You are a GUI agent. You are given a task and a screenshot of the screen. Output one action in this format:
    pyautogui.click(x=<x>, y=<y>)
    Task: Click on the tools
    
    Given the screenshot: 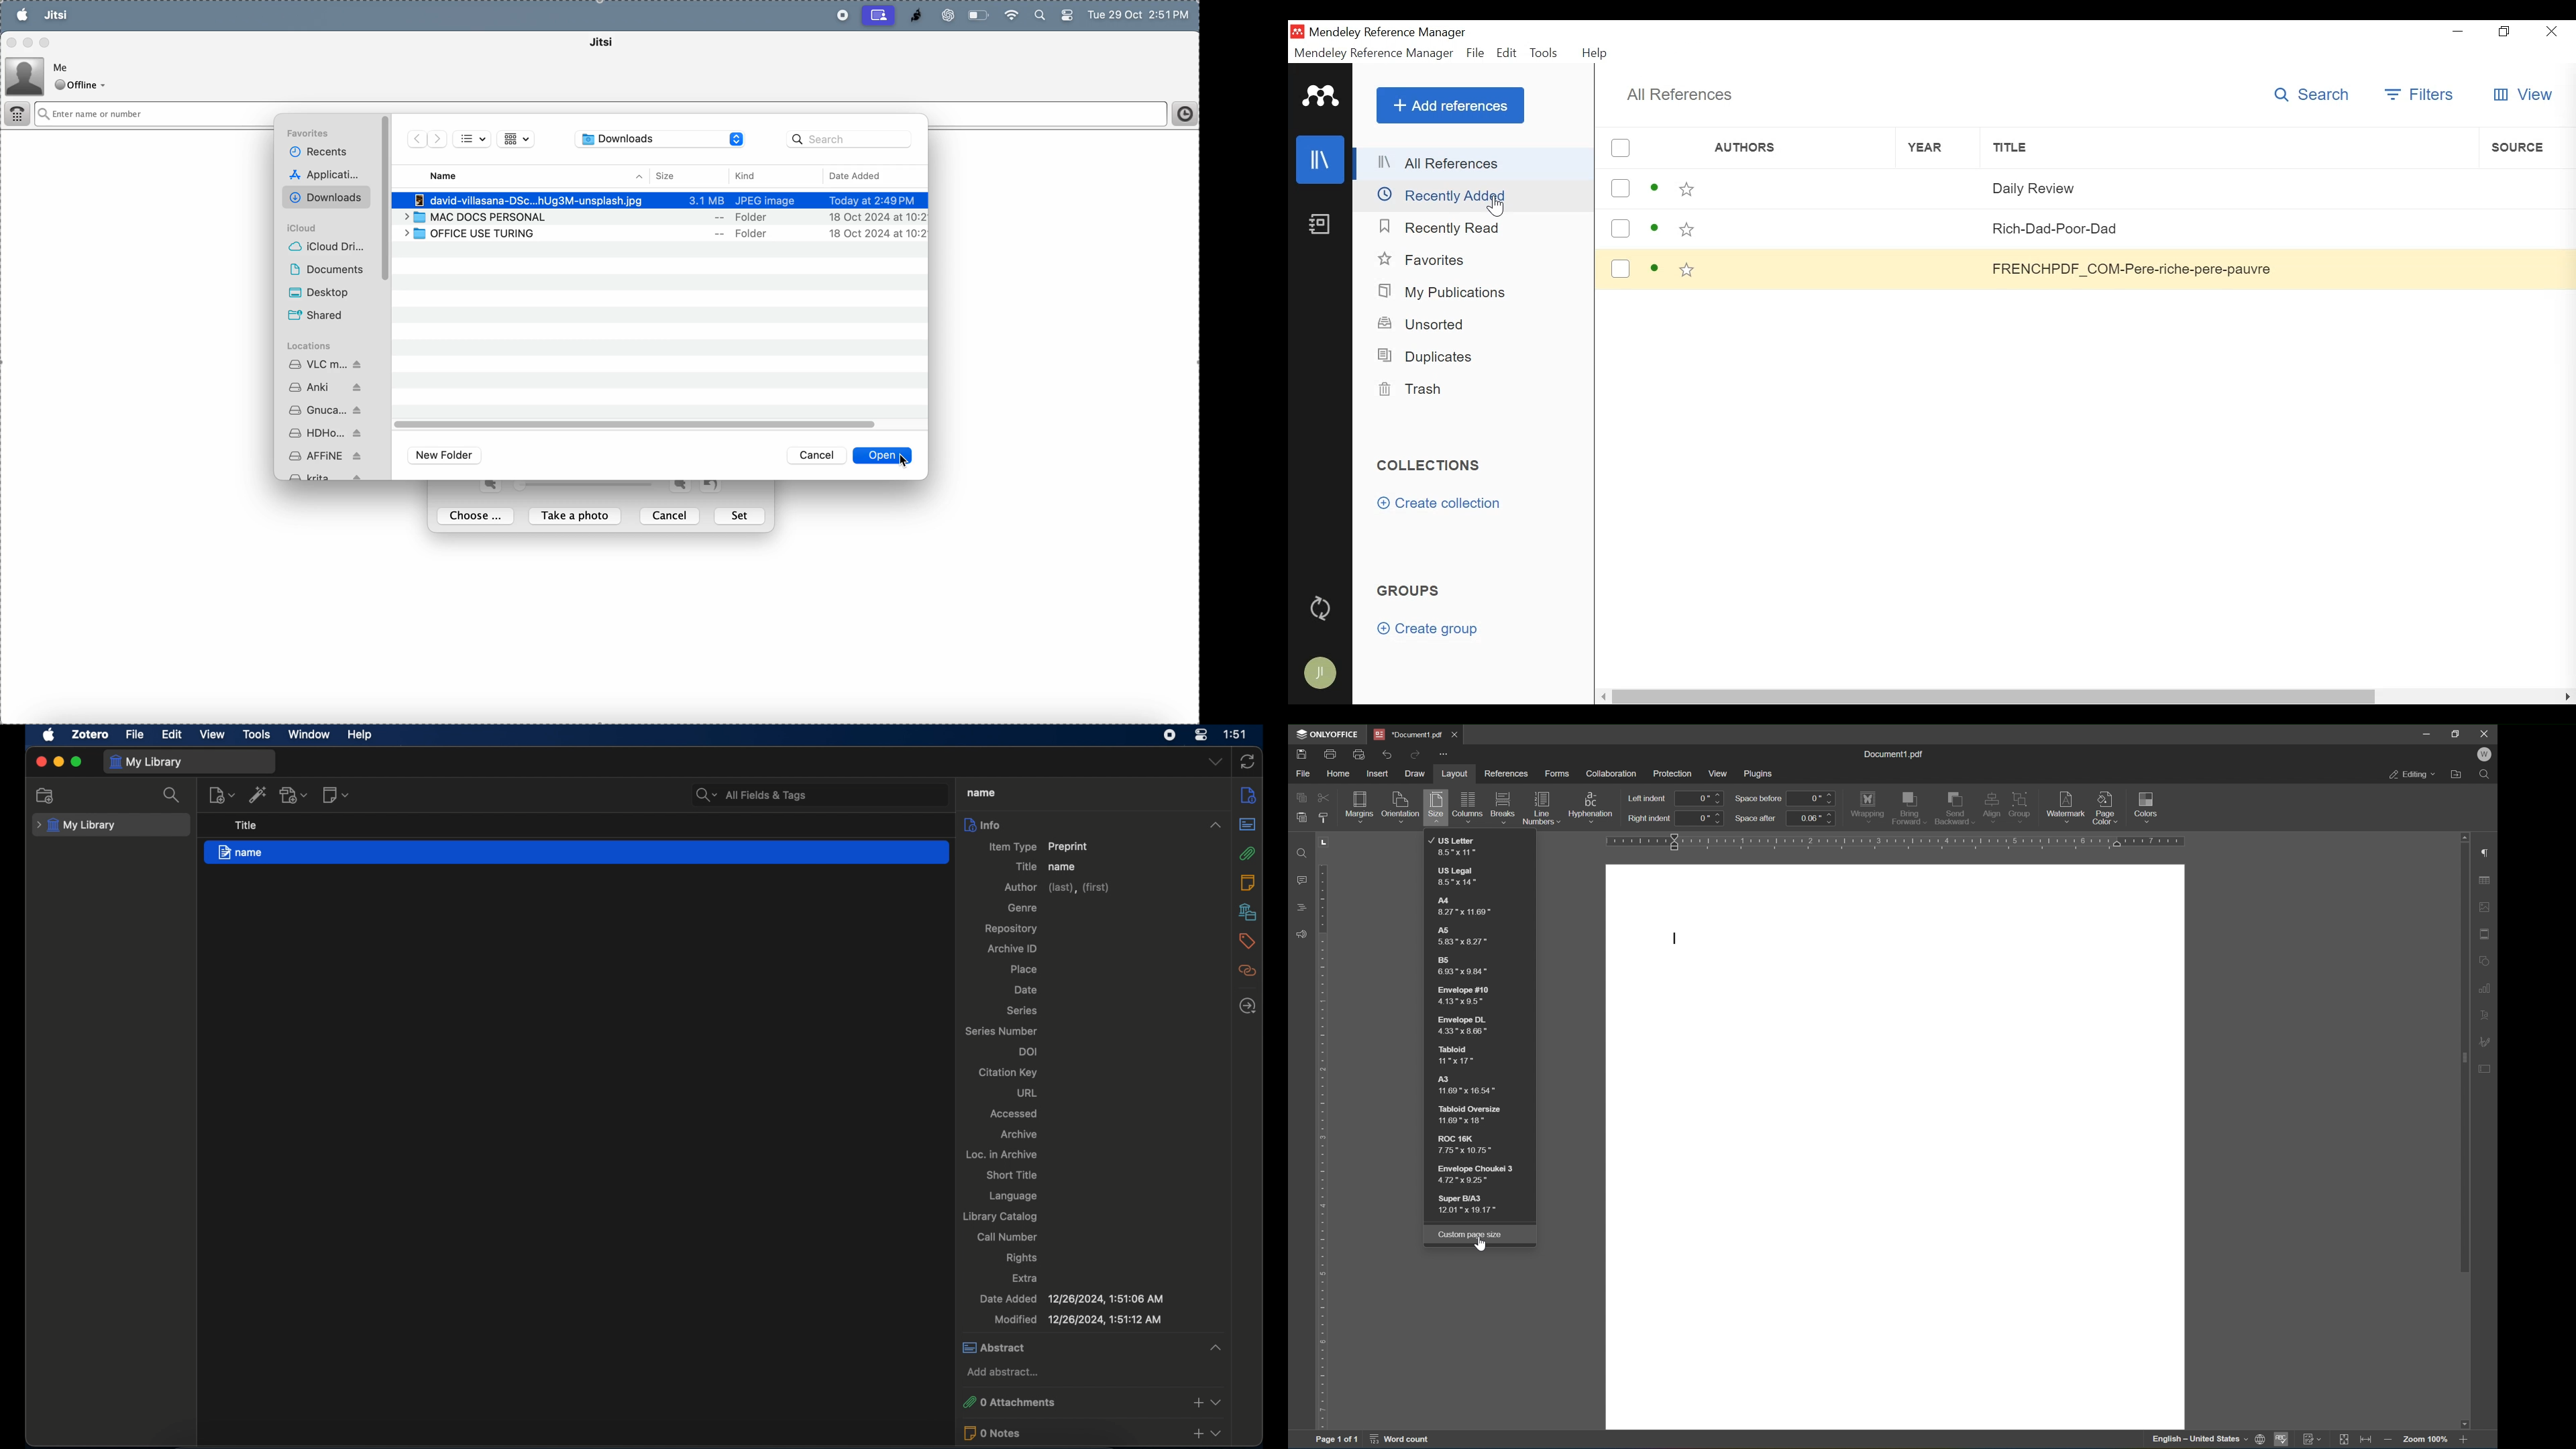 What is the action you would take?
    pyautogui.click(x=257, y=735)
    